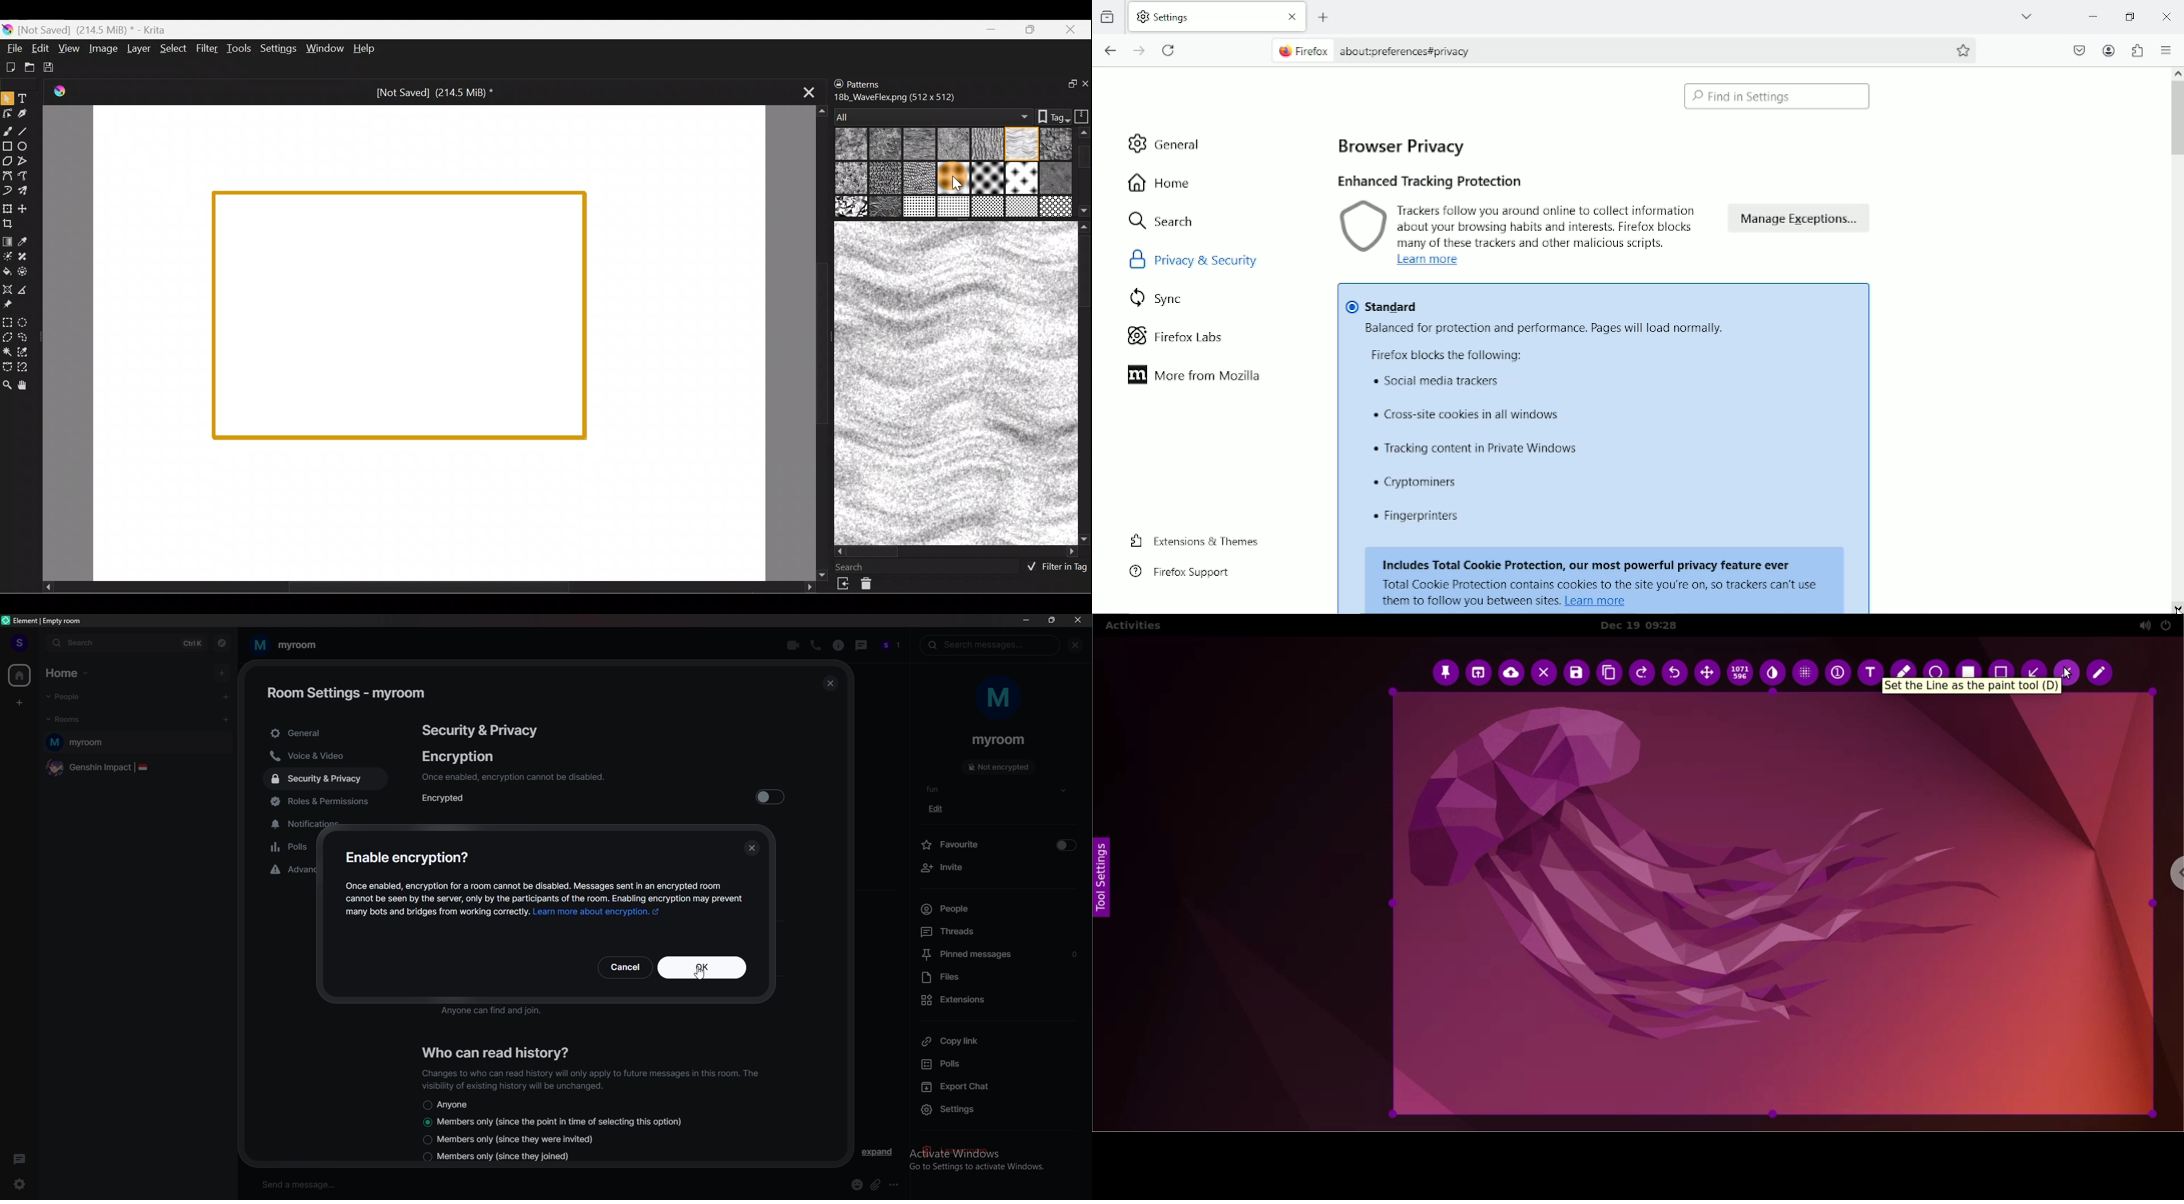  What do you see at coordinates (952, 180) in the screenshot?
I see `10 drawed_dotted.png` at bounding box center [952, 180].